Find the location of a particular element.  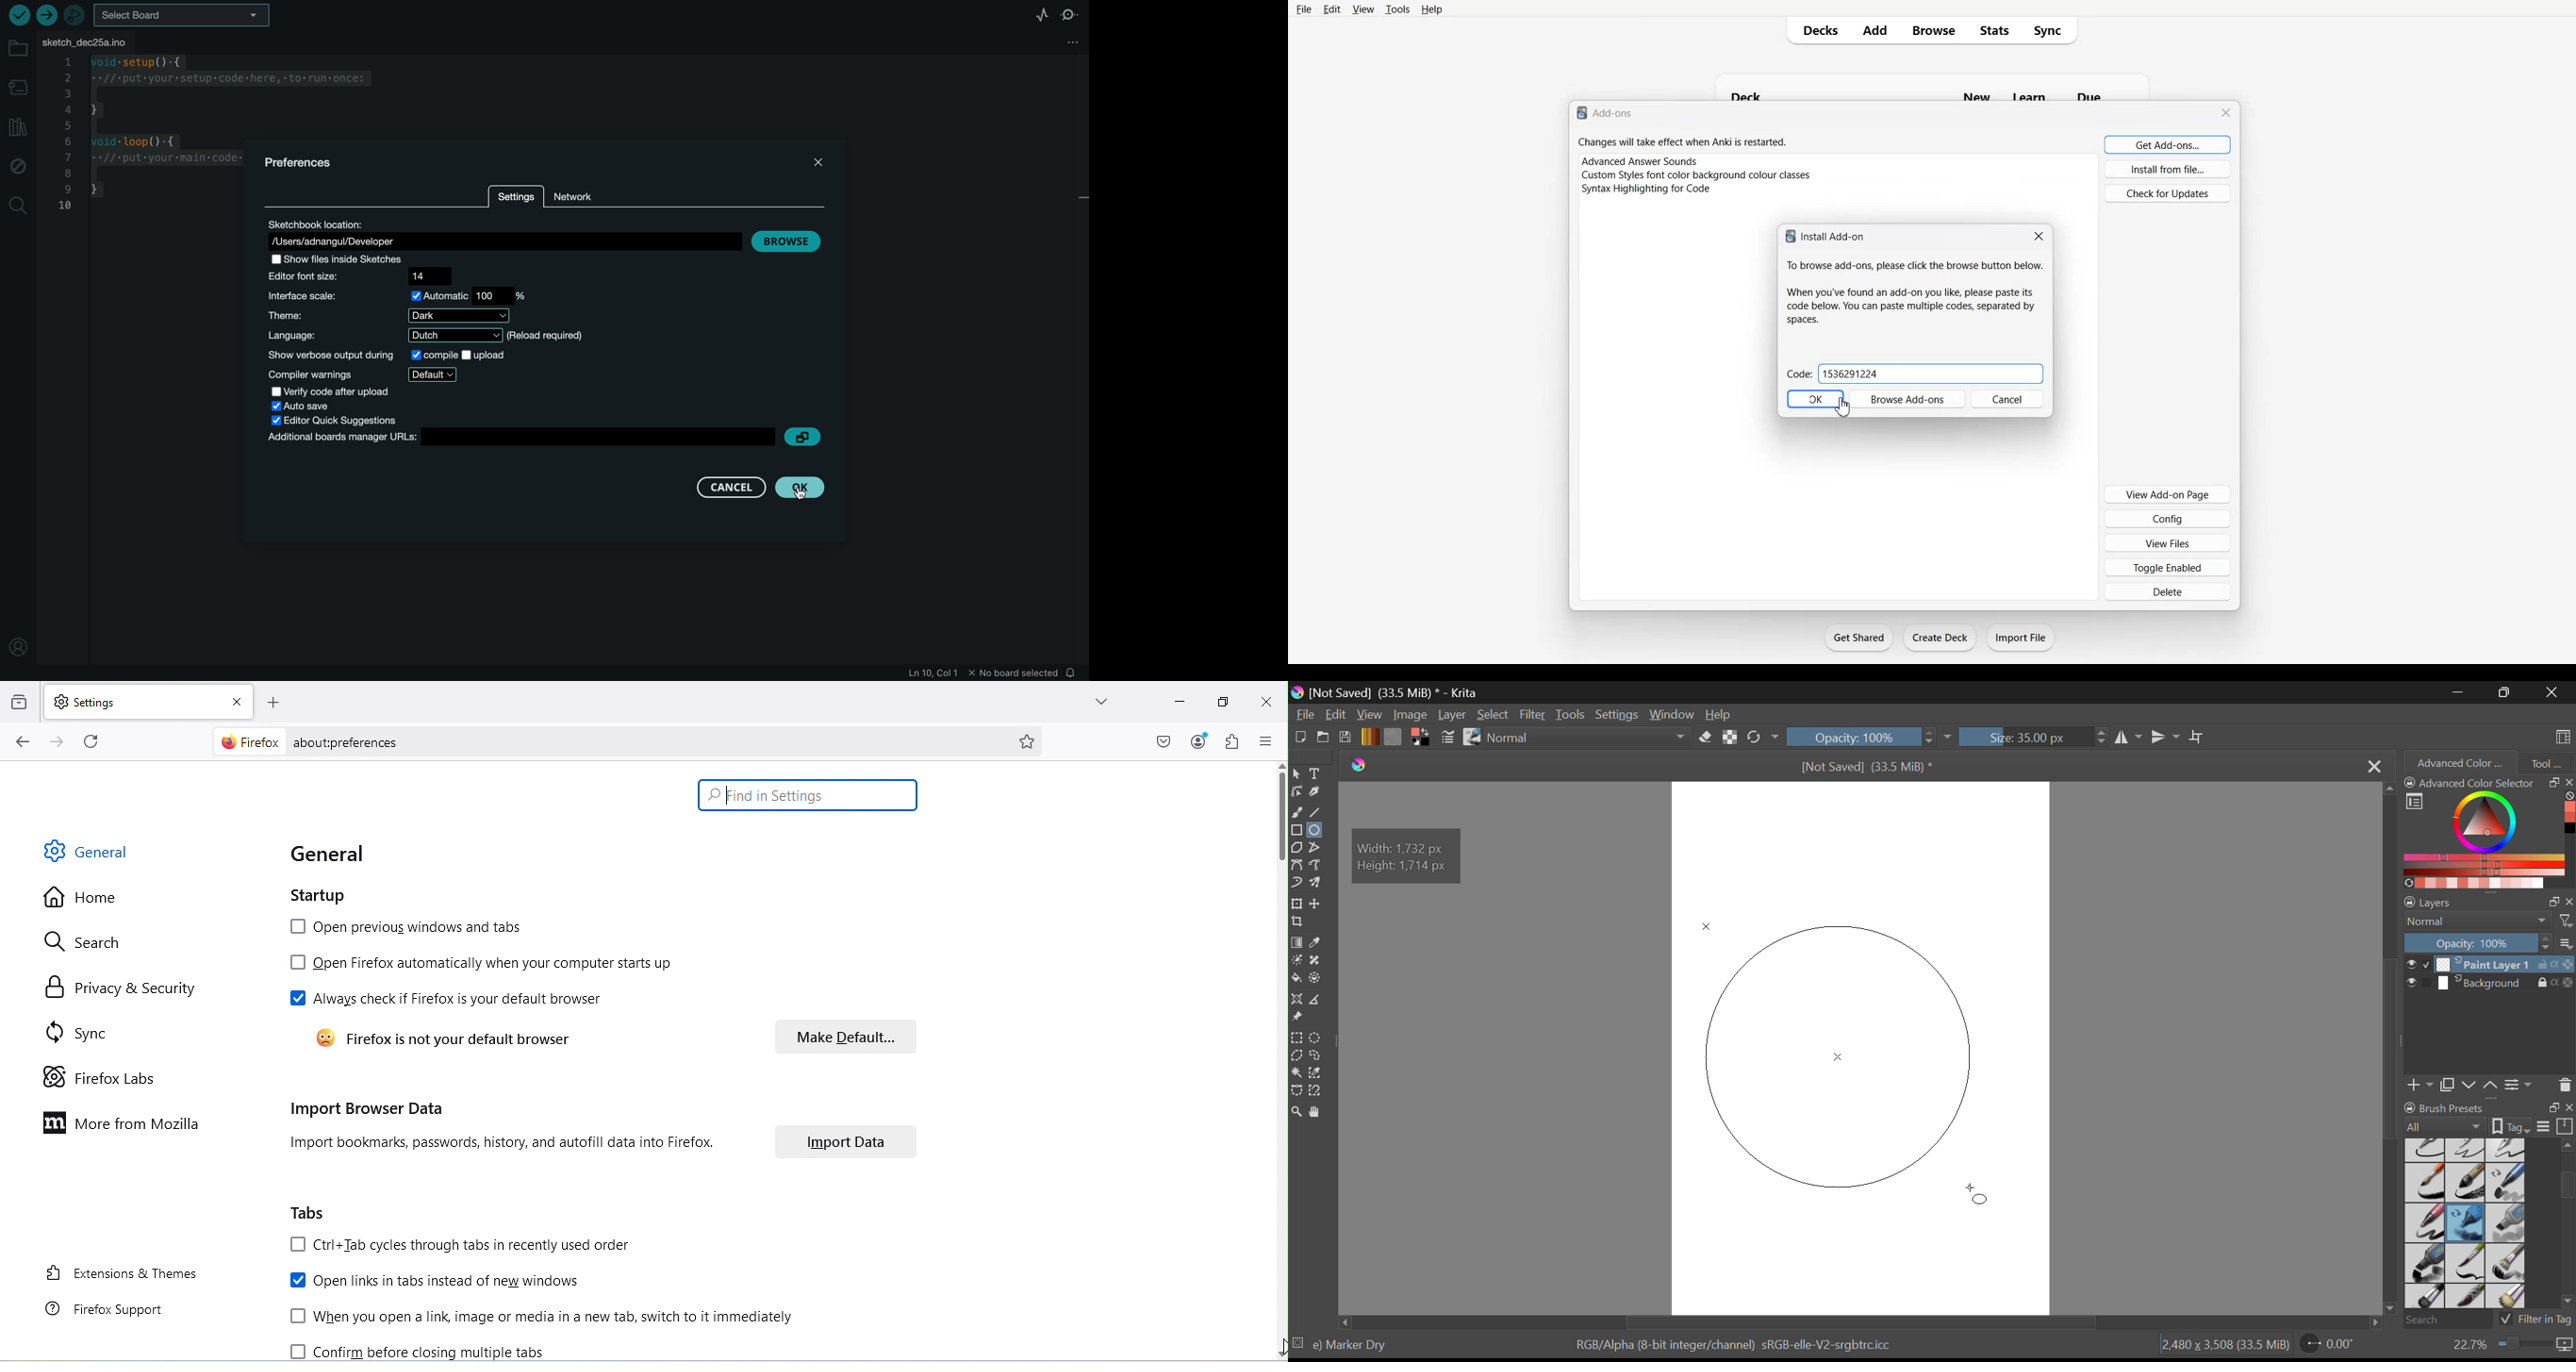

show   files is located at coordinates (344, 259).